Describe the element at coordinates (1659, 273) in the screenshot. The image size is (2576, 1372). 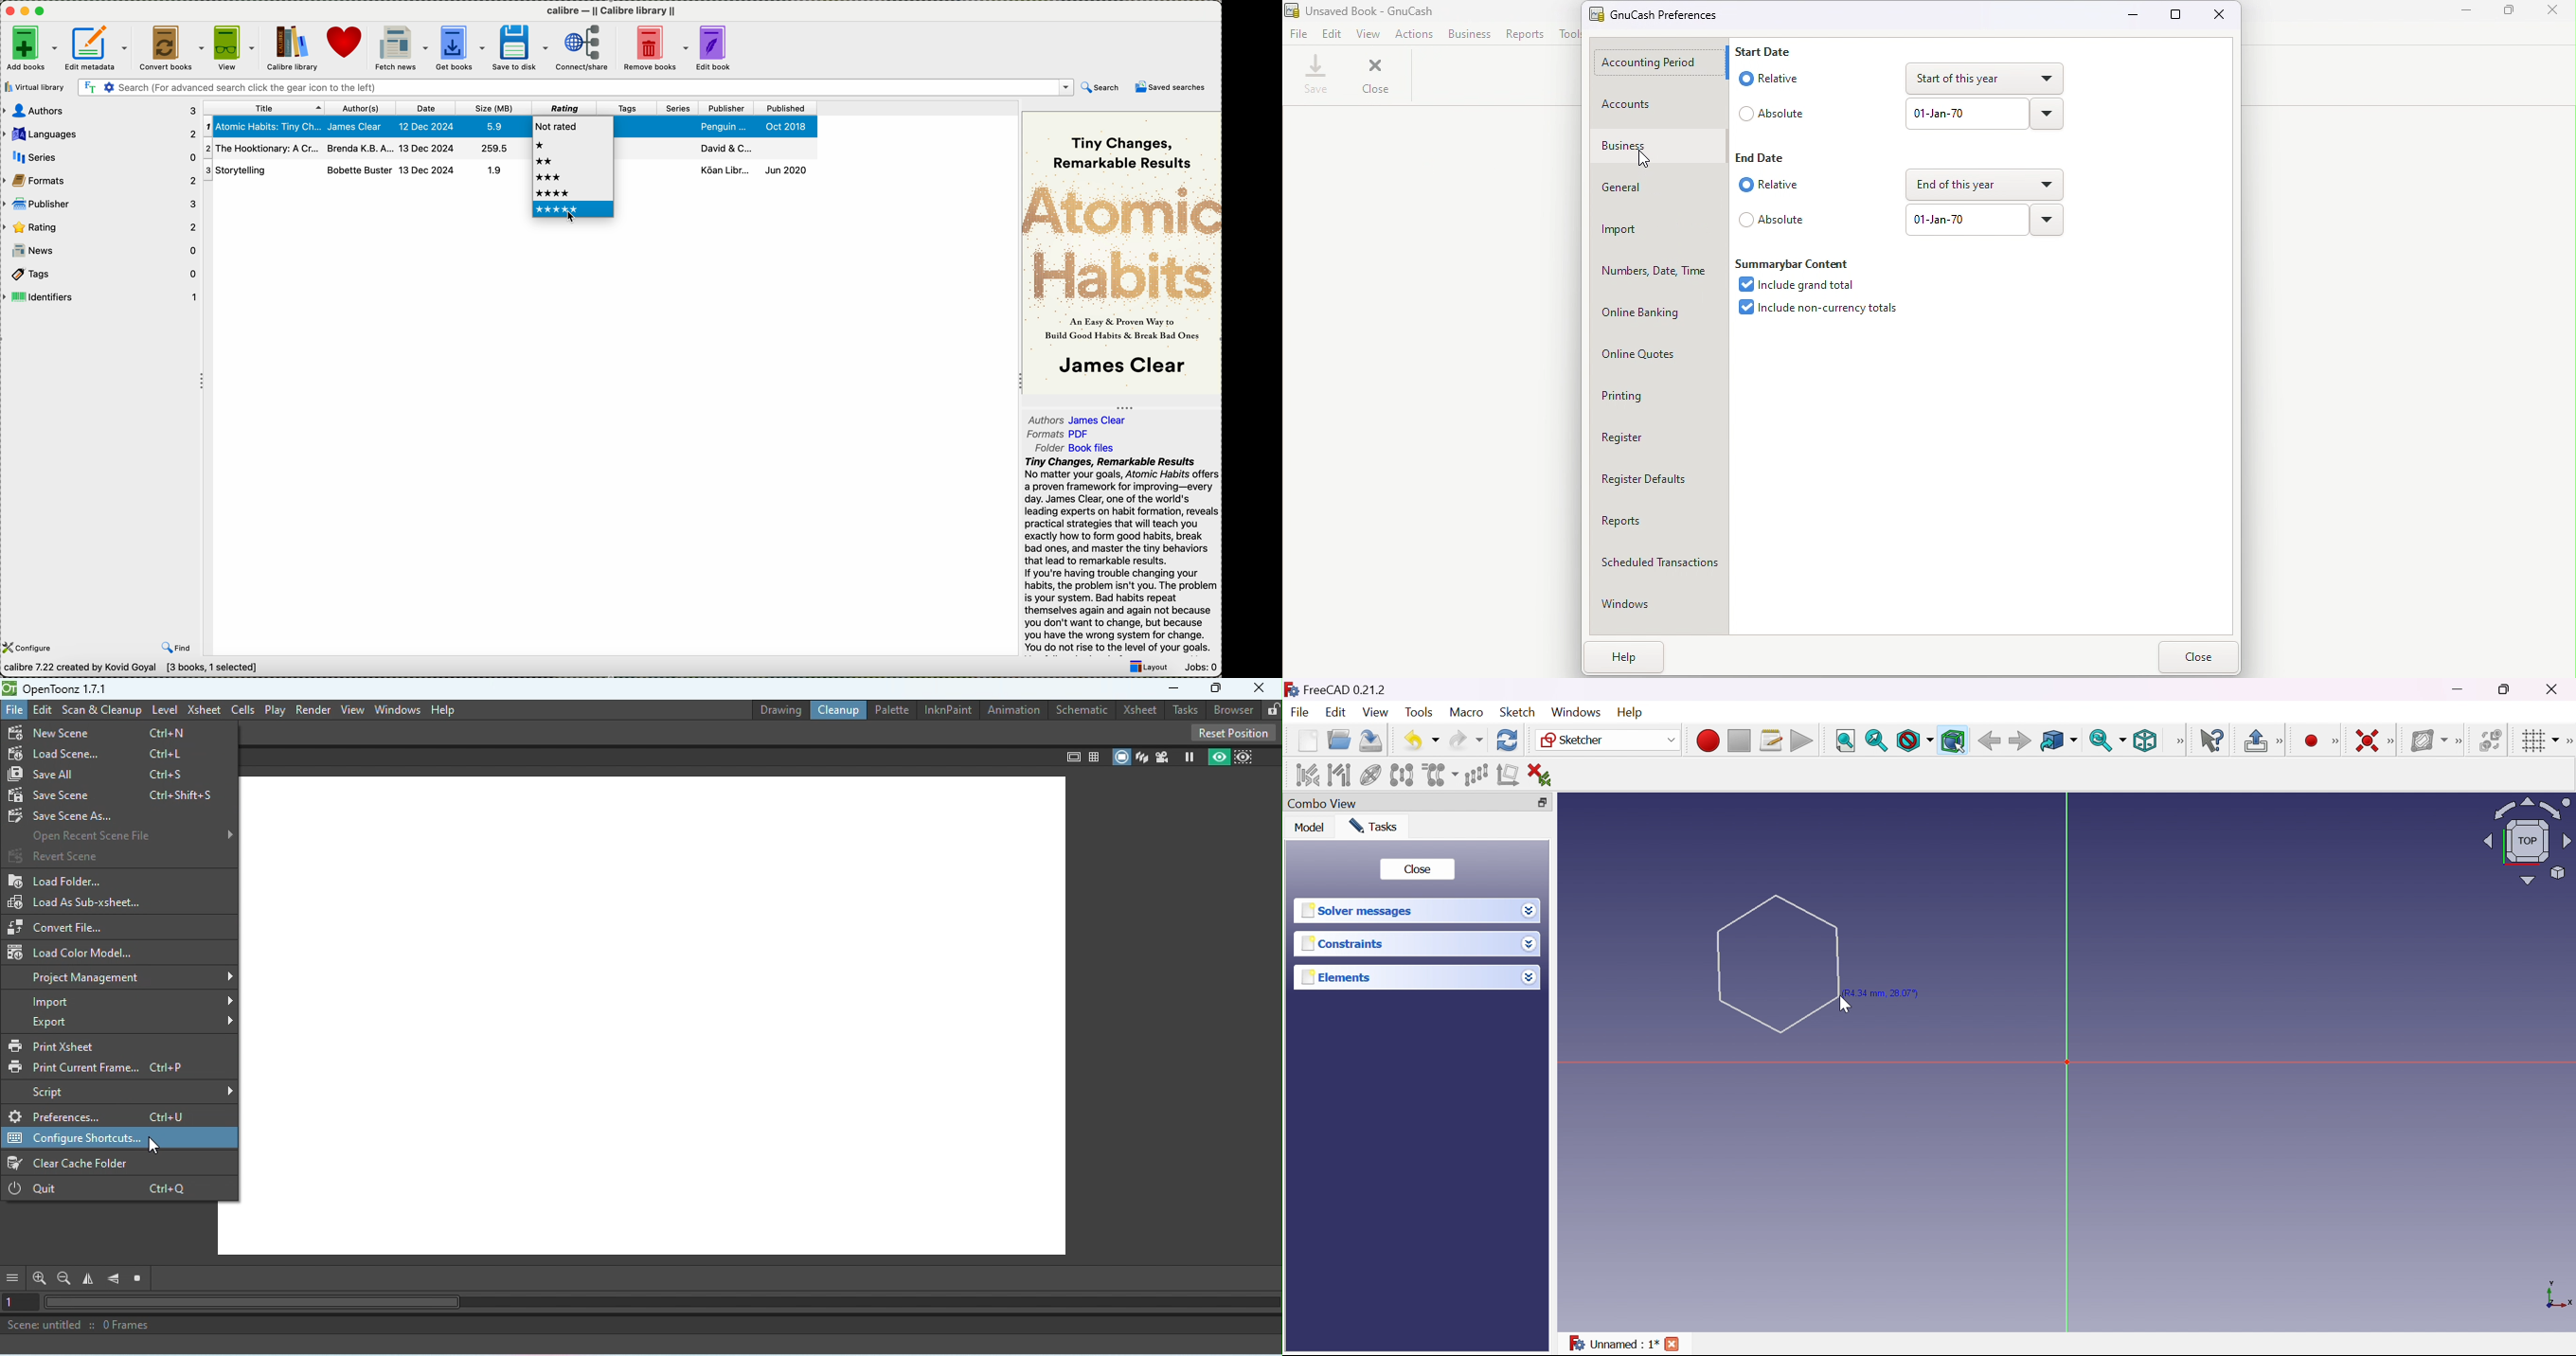
I see `Numbers, Date, Time` at that location.